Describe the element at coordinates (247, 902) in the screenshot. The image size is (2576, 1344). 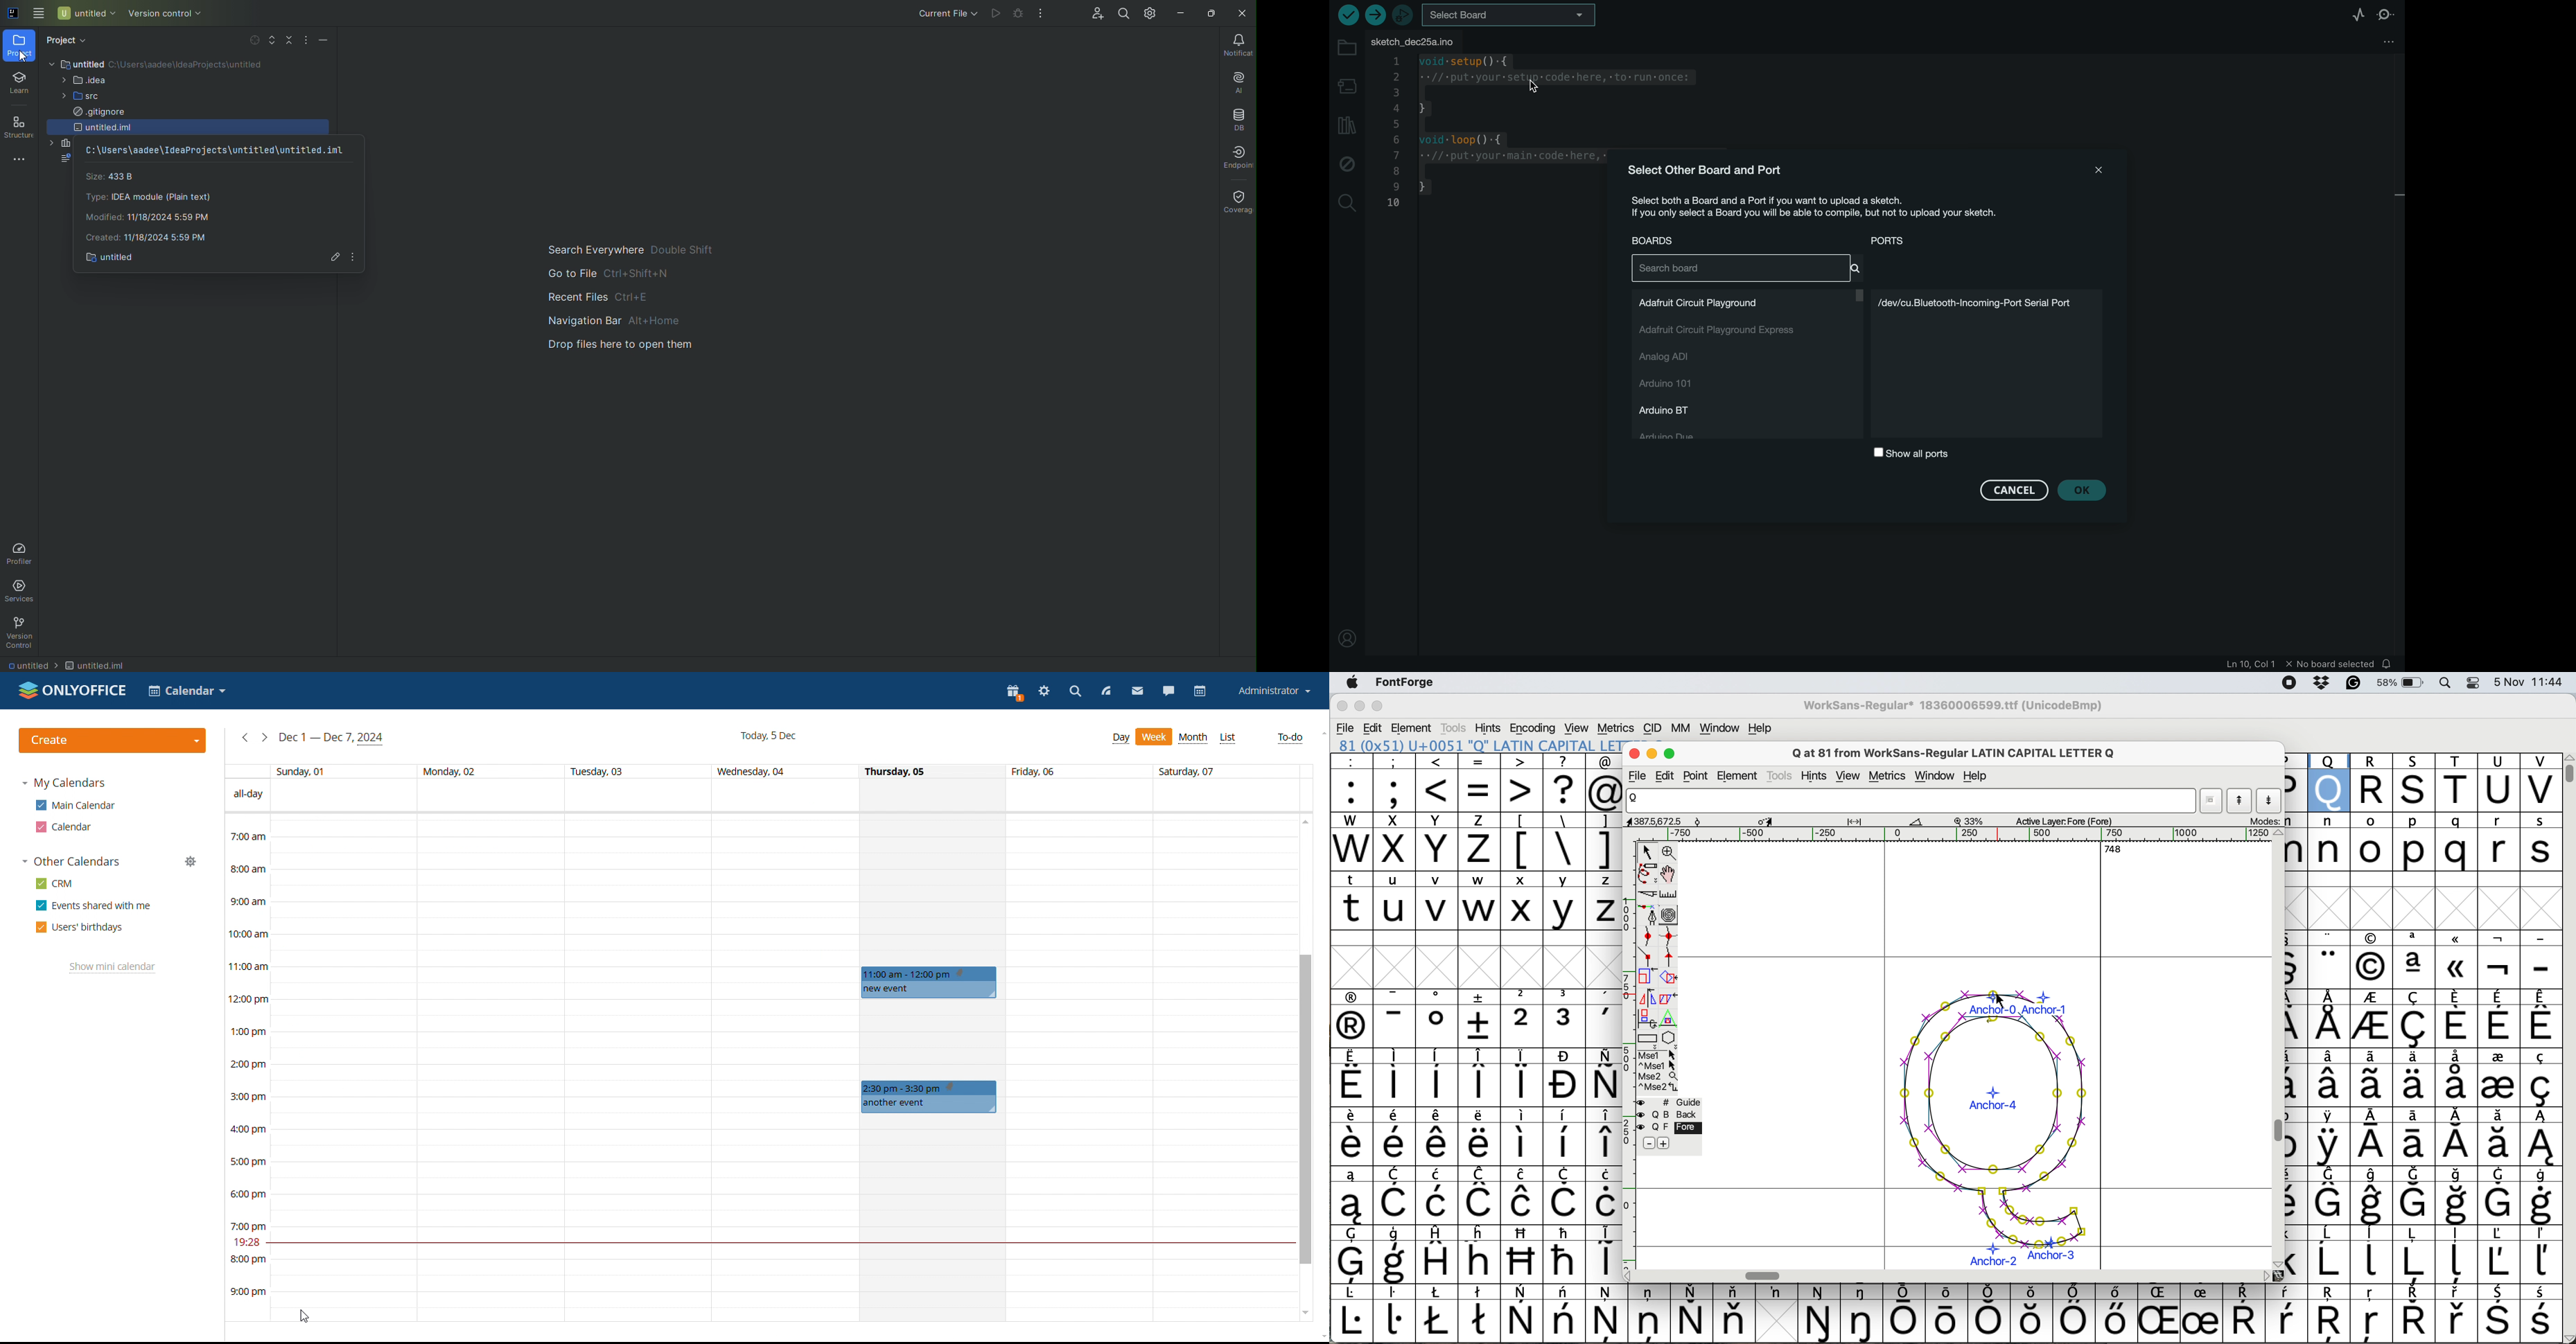
I see `9:00 am` at that location.